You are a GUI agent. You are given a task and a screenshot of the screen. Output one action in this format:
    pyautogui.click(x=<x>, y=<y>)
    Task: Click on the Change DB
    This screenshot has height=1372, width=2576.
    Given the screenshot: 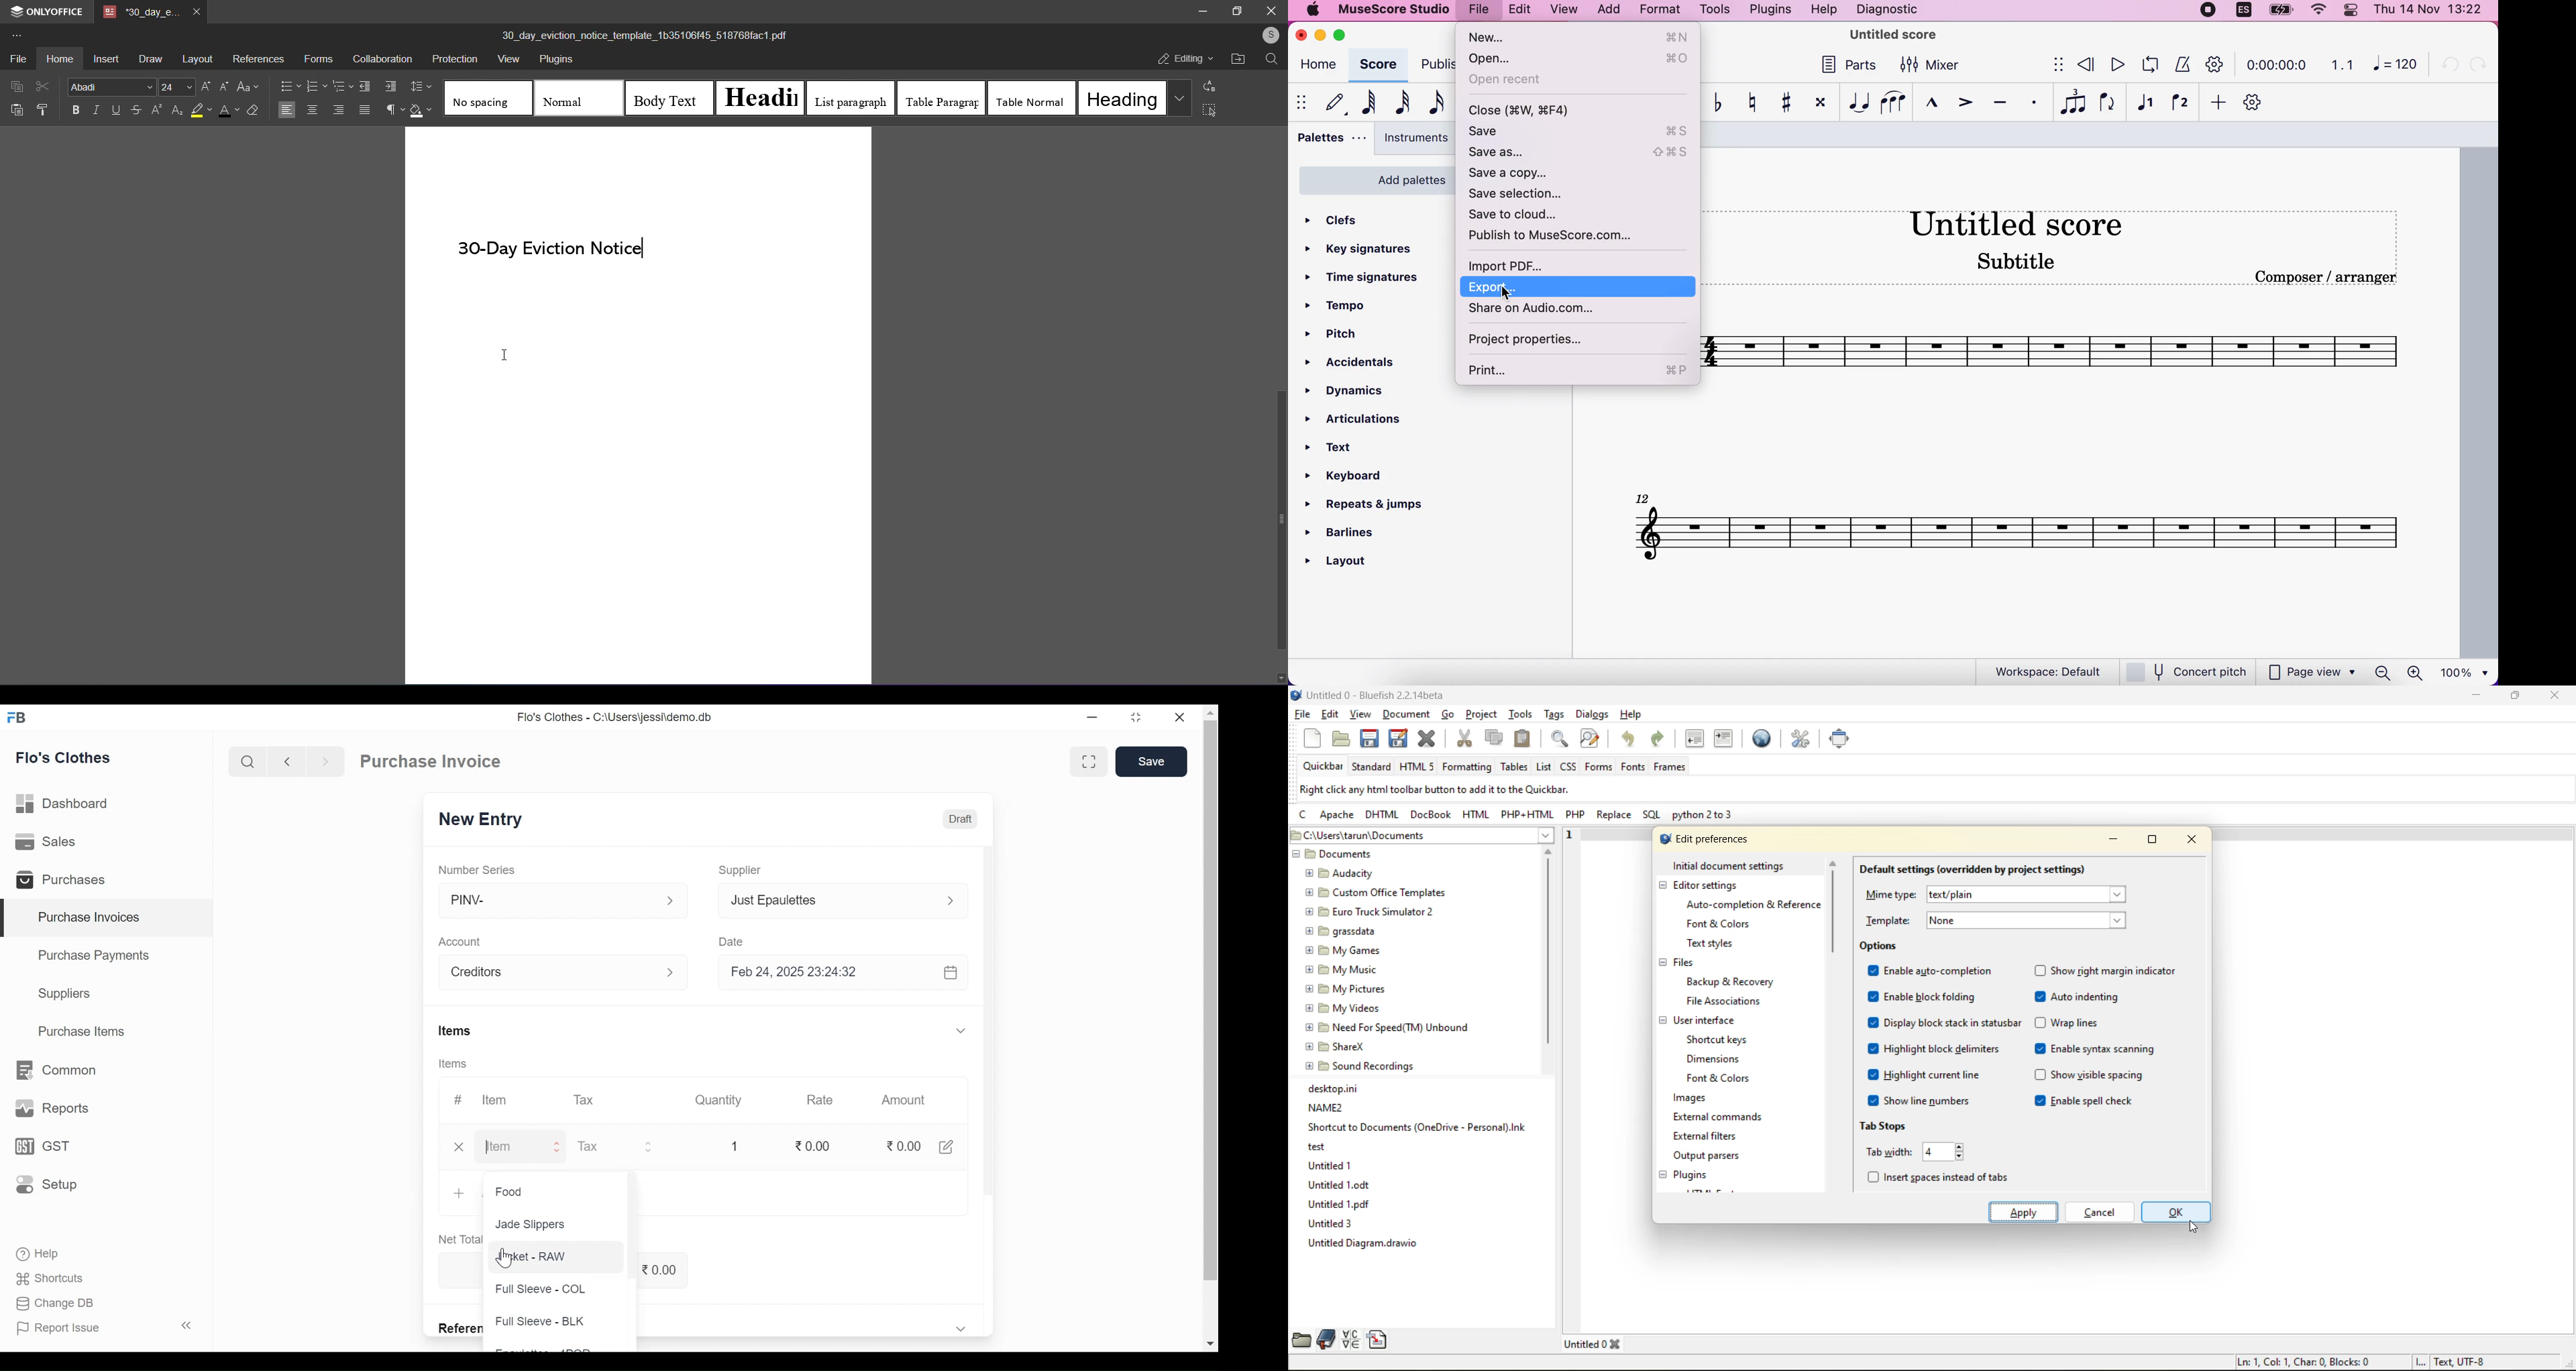 What is the action you would take?
    pyautogui.click(x=56, y=1303)
    